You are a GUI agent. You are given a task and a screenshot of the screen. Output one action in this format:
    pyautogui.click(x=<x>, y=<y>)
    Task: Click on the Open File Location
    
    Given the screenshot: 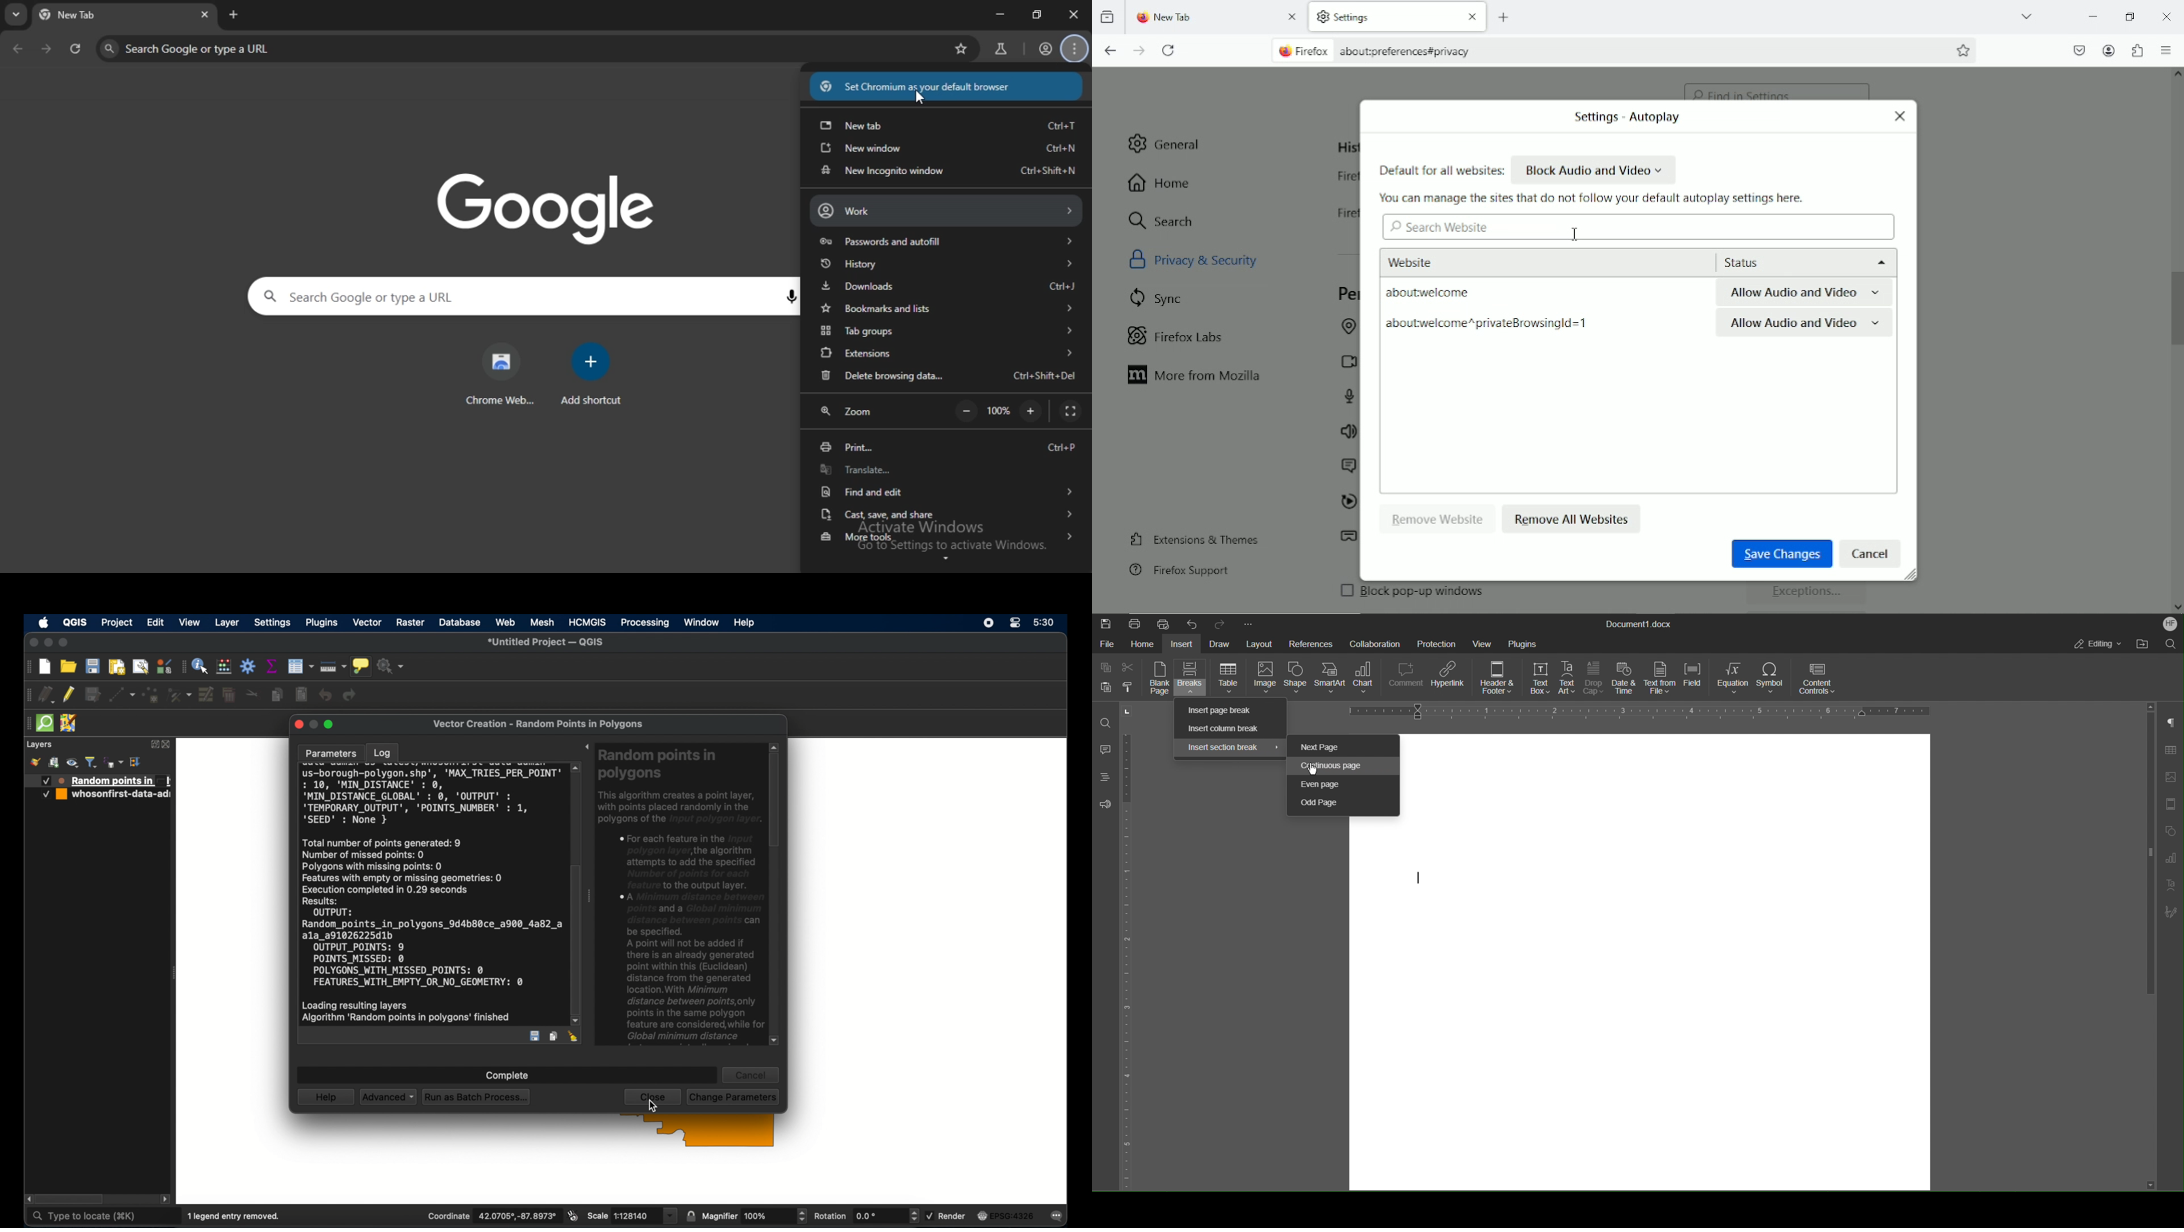 What is the action you would take?
    pyautogui.click(x=2146, y=644)
    